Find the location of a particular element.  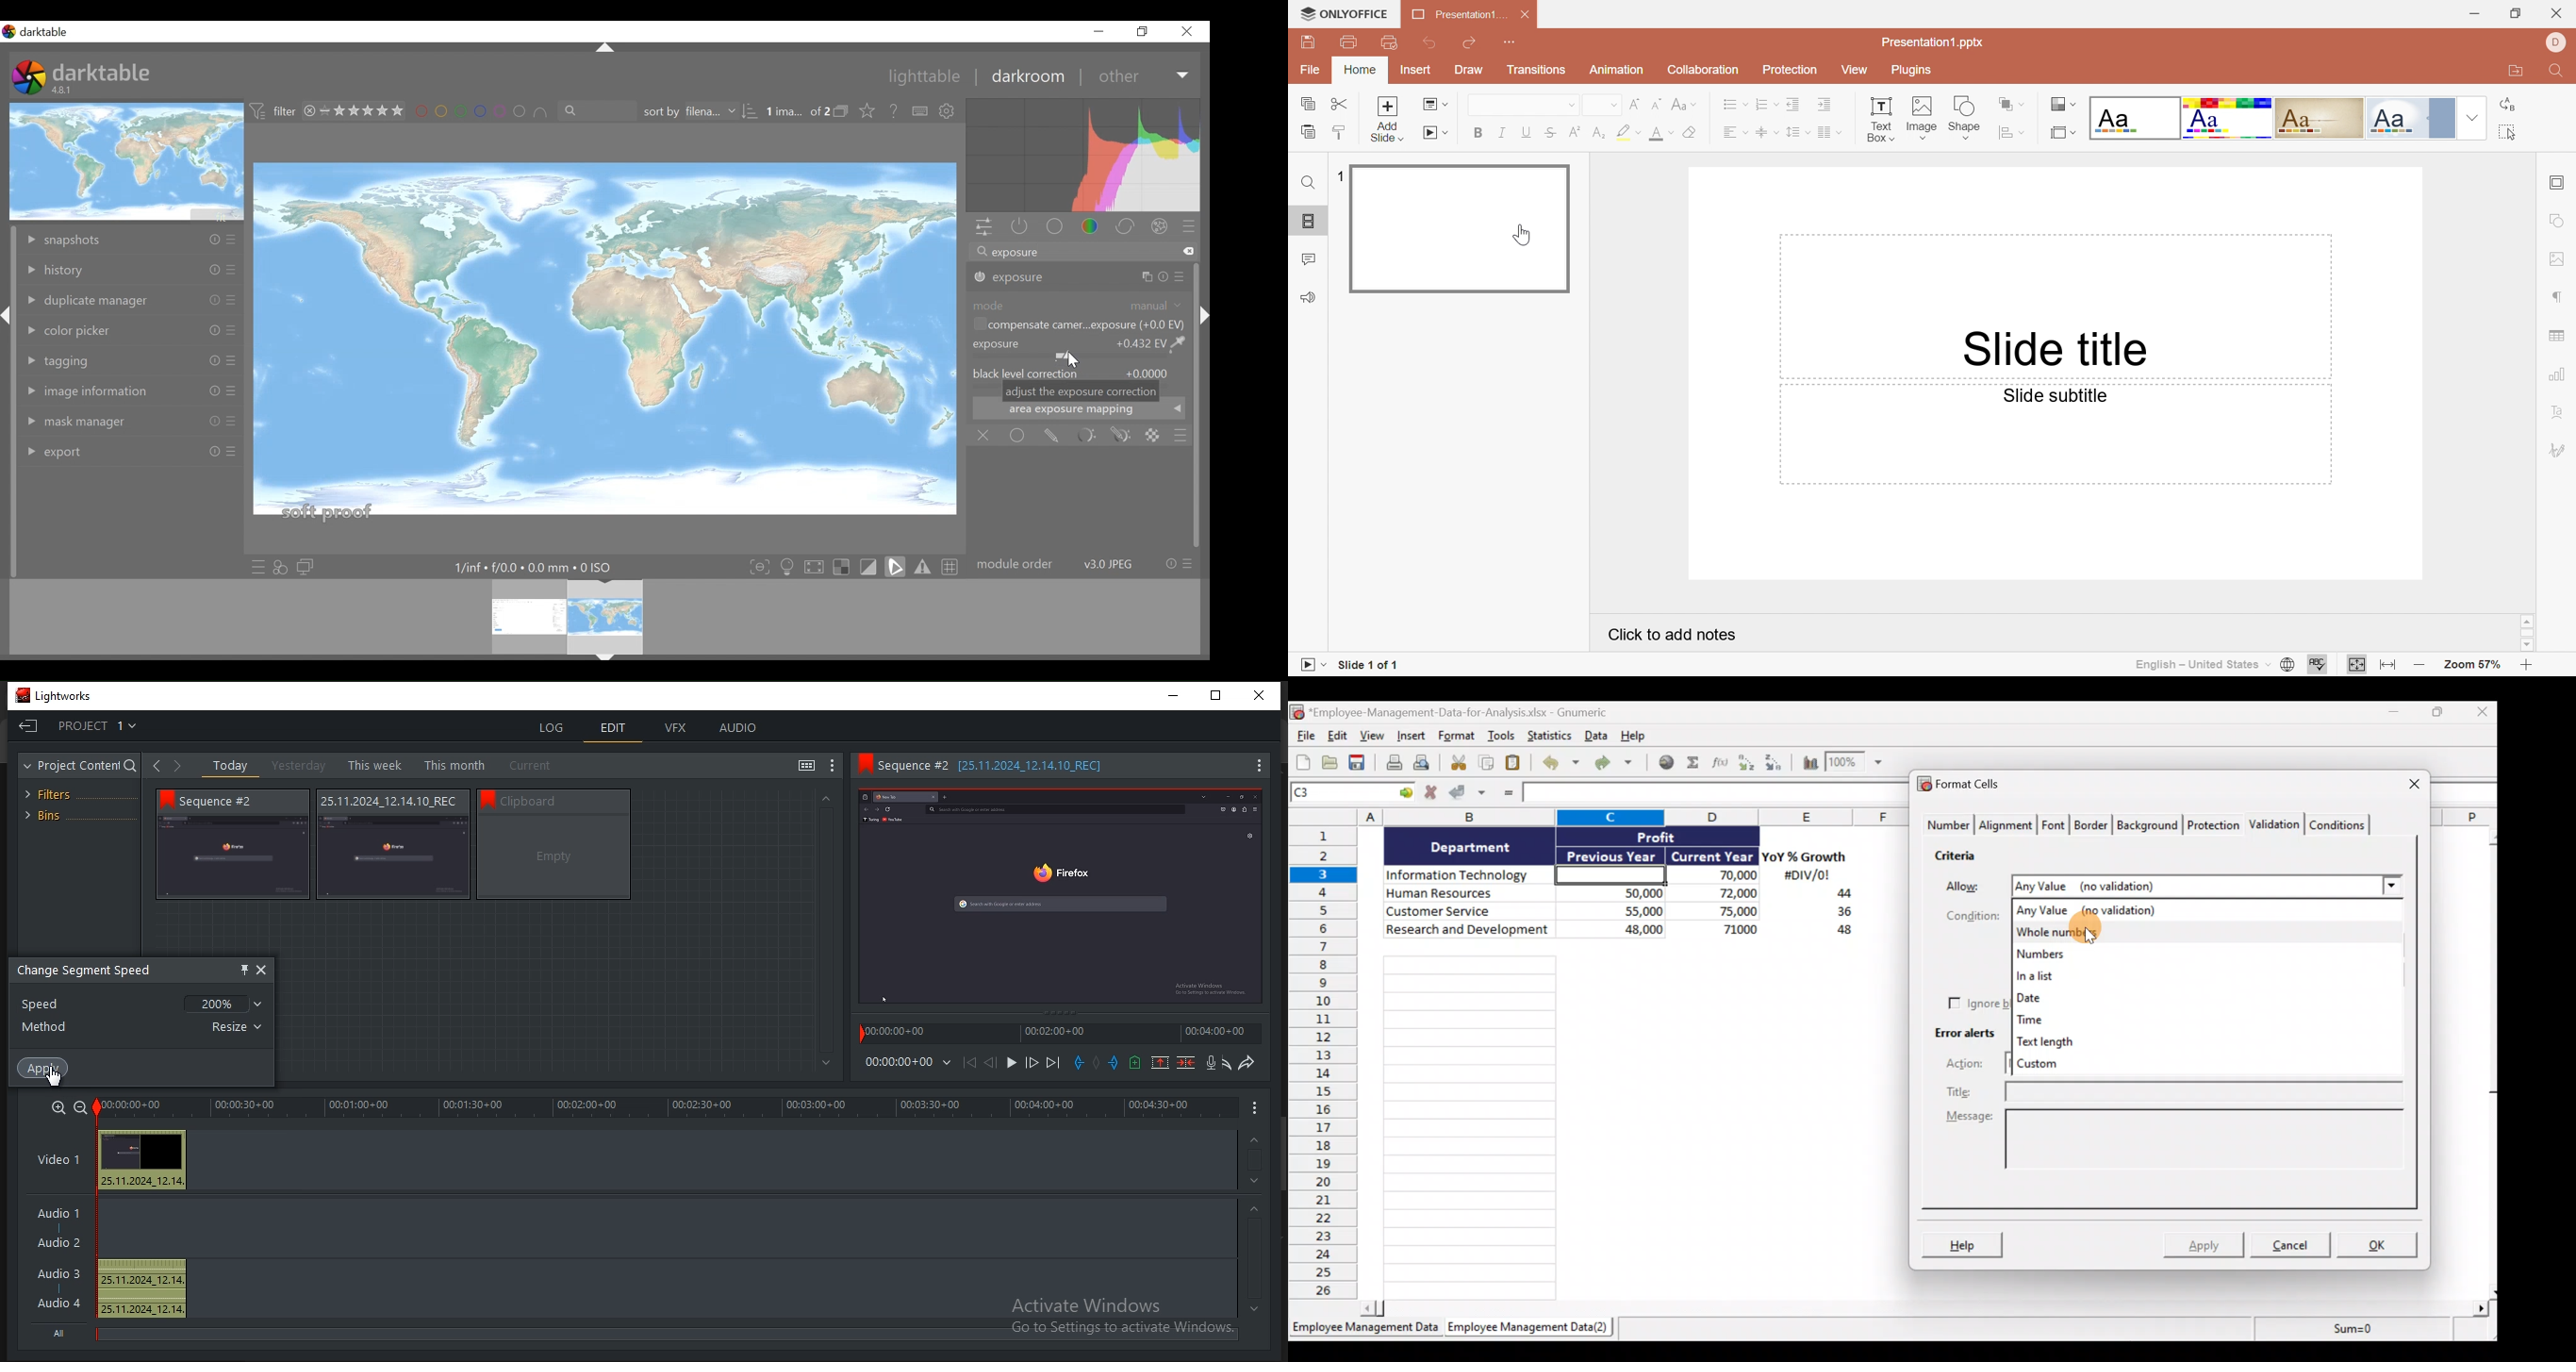

Redo is located at coordinates (1470, 42).